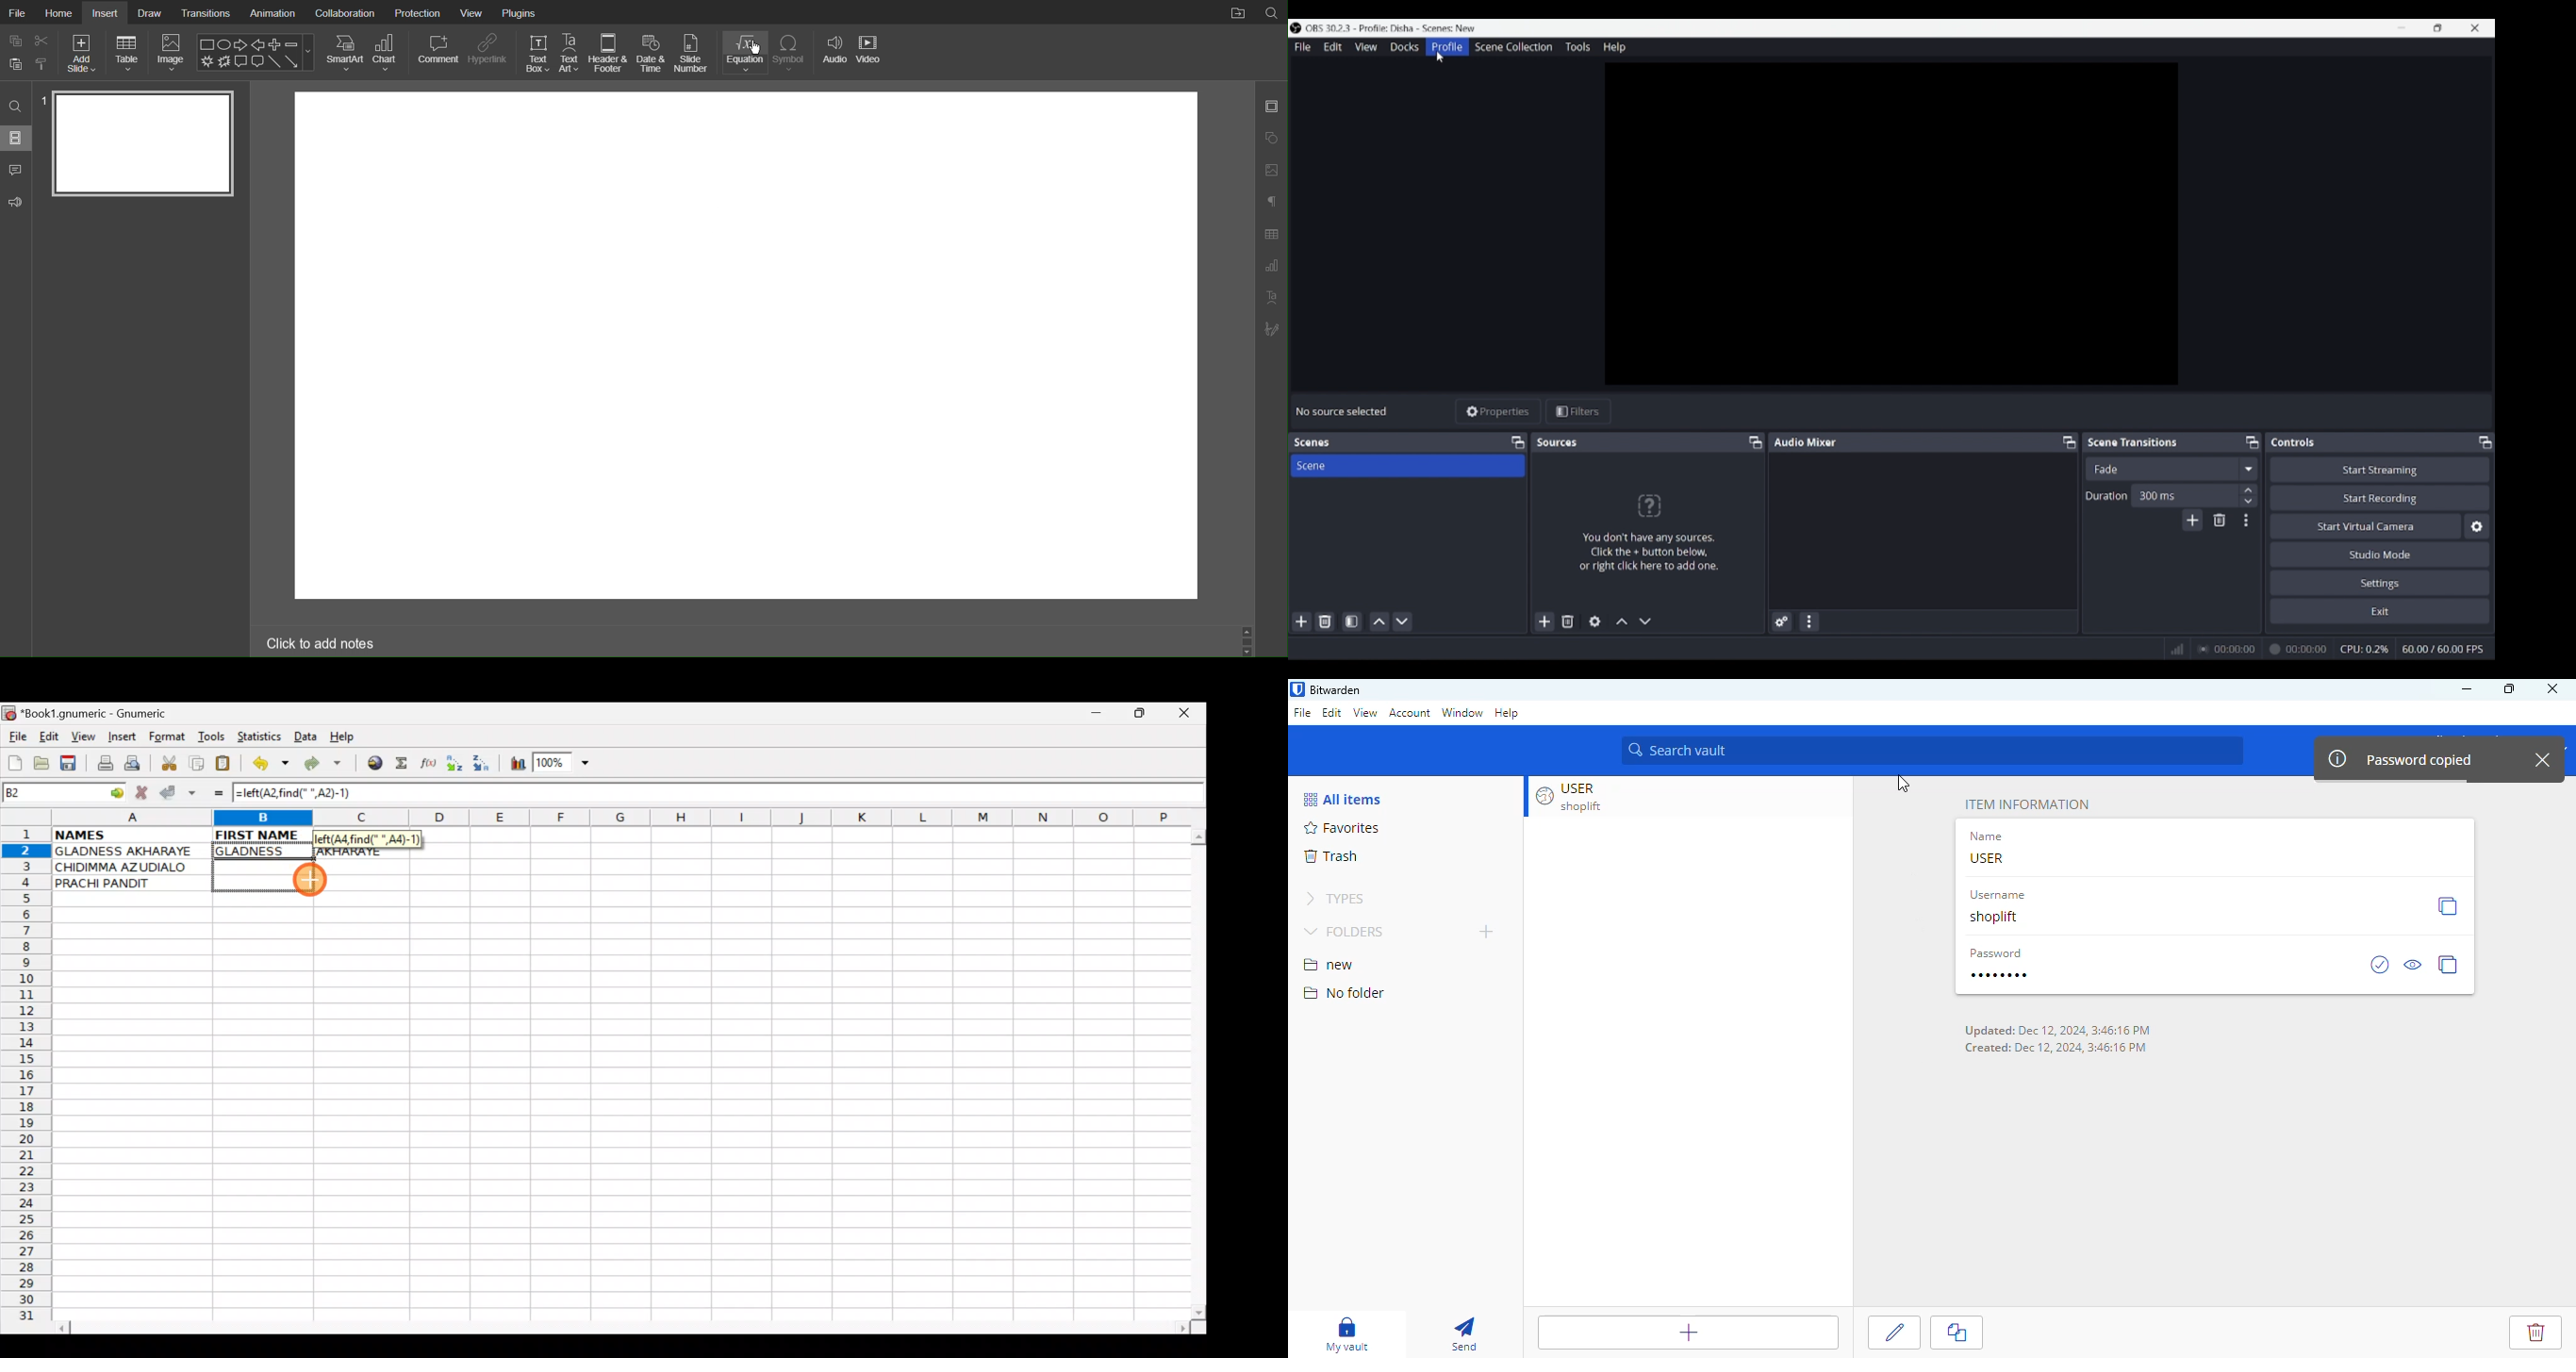  I want to click on toggle visibility, so click(2414, 965).